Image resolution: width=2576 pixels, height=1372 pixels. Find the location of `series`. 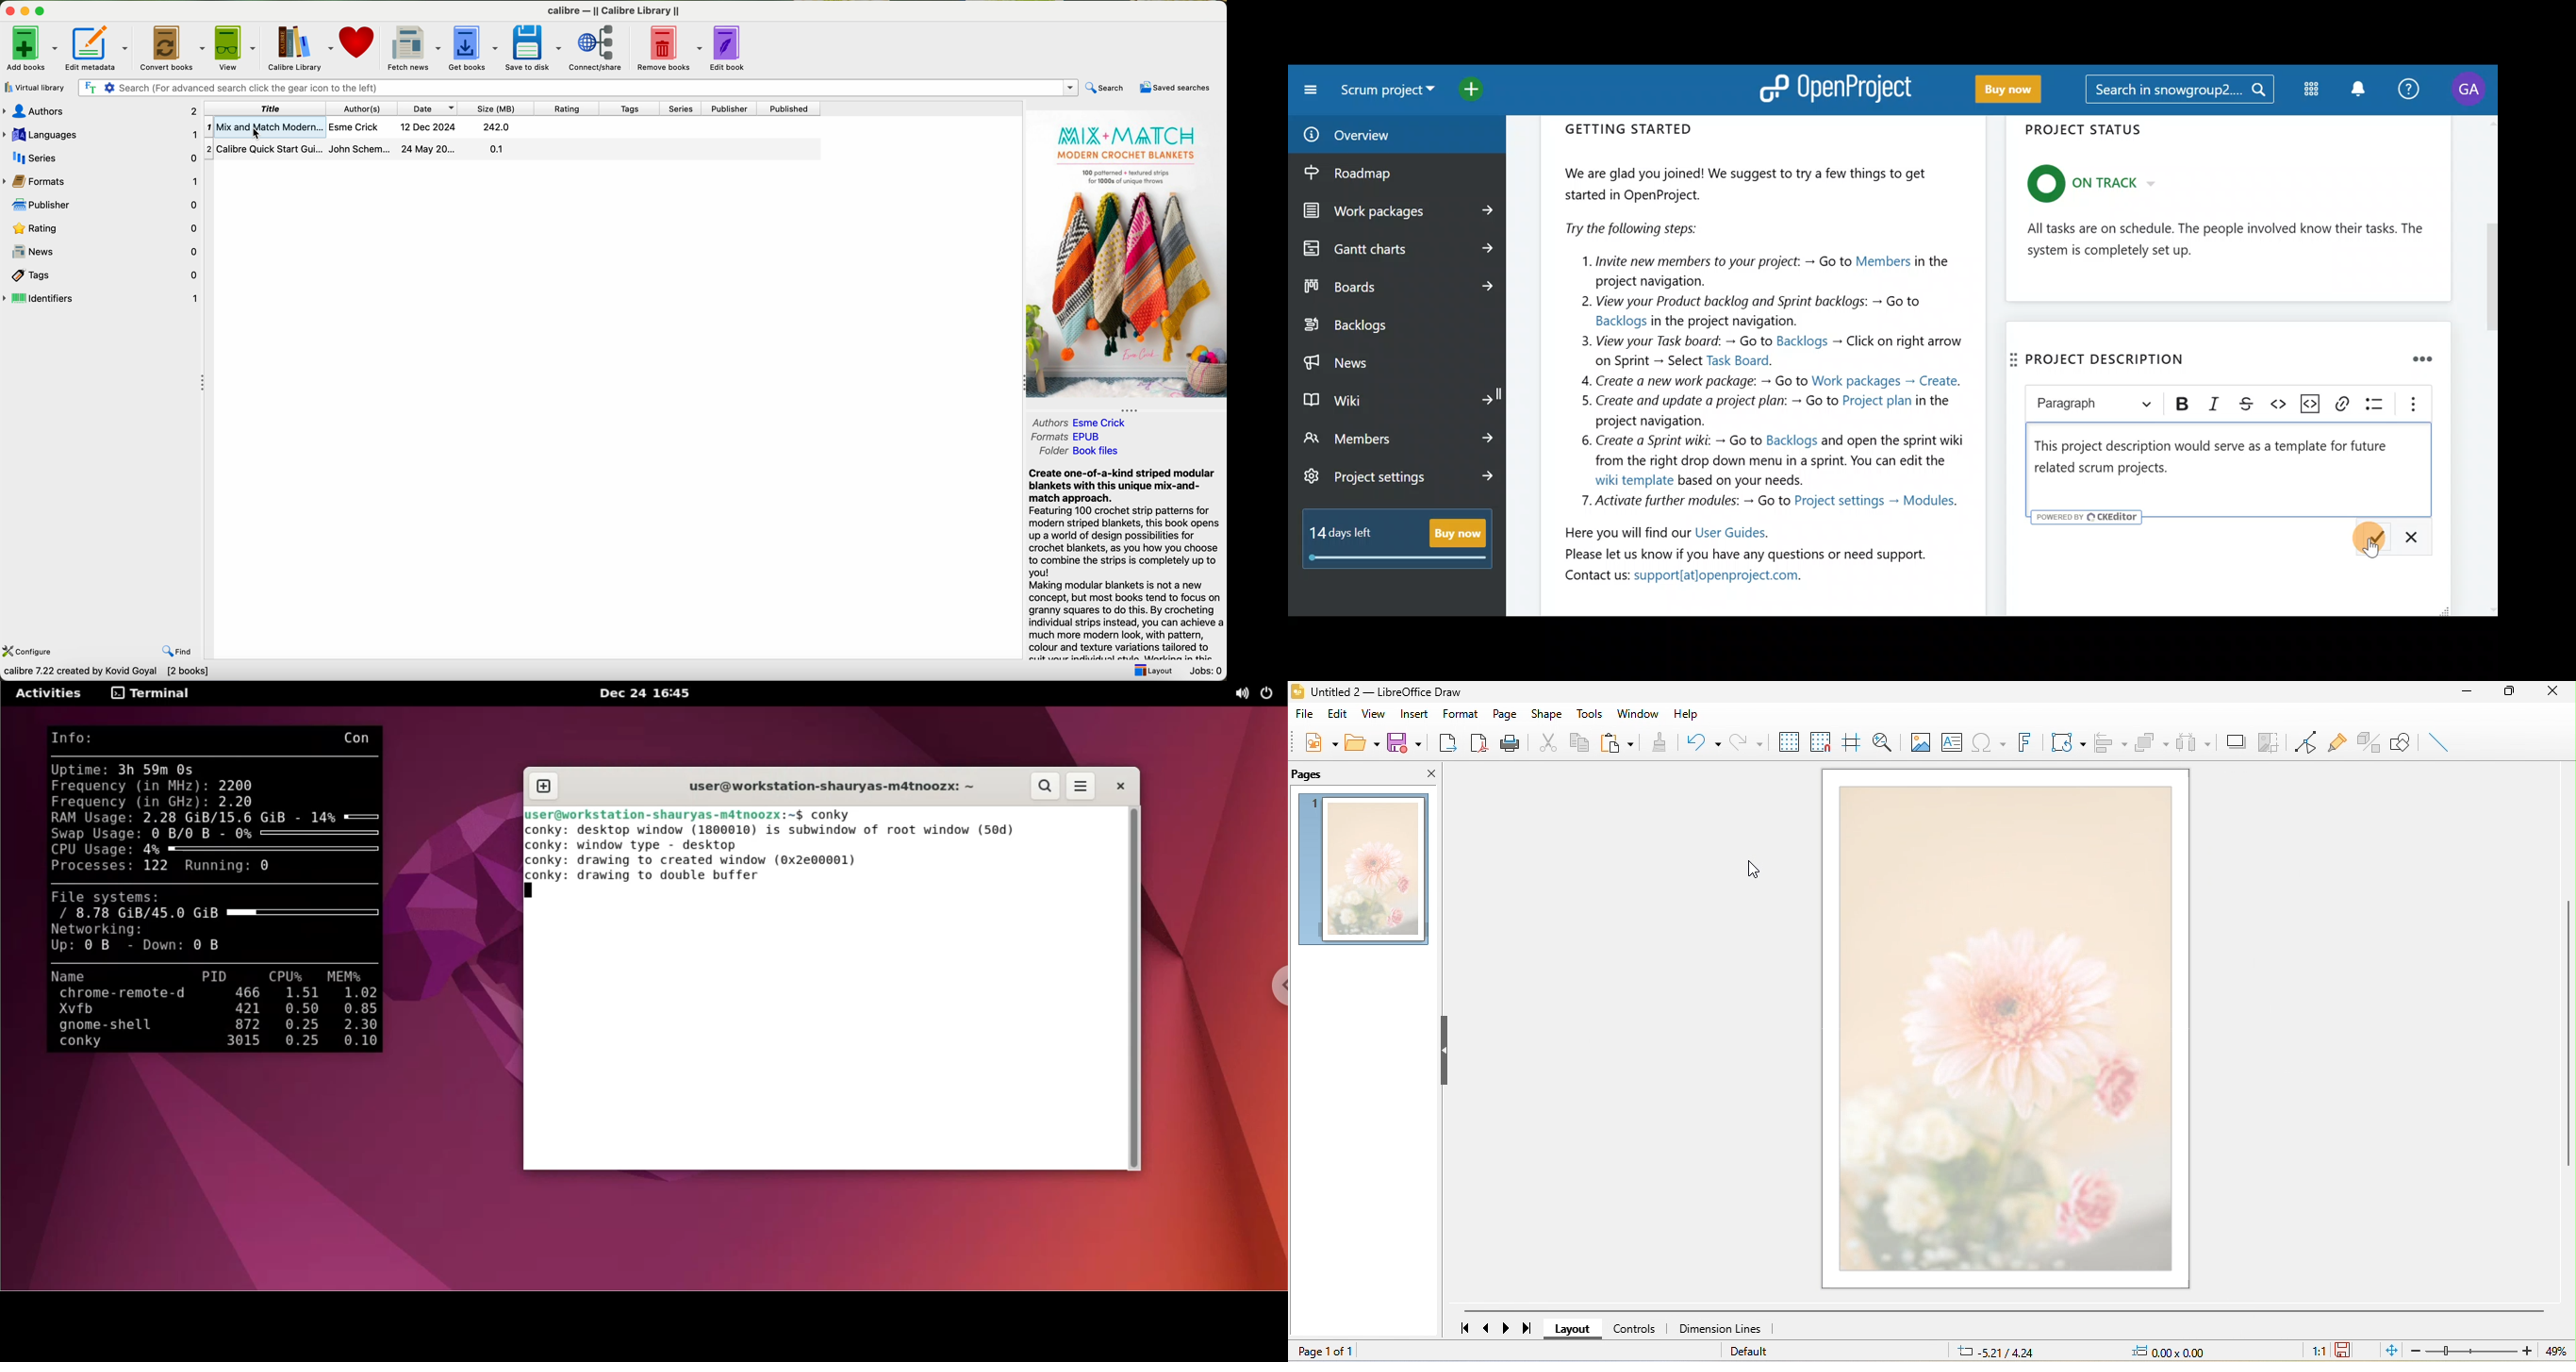

series is located at coordinates (681, 109).